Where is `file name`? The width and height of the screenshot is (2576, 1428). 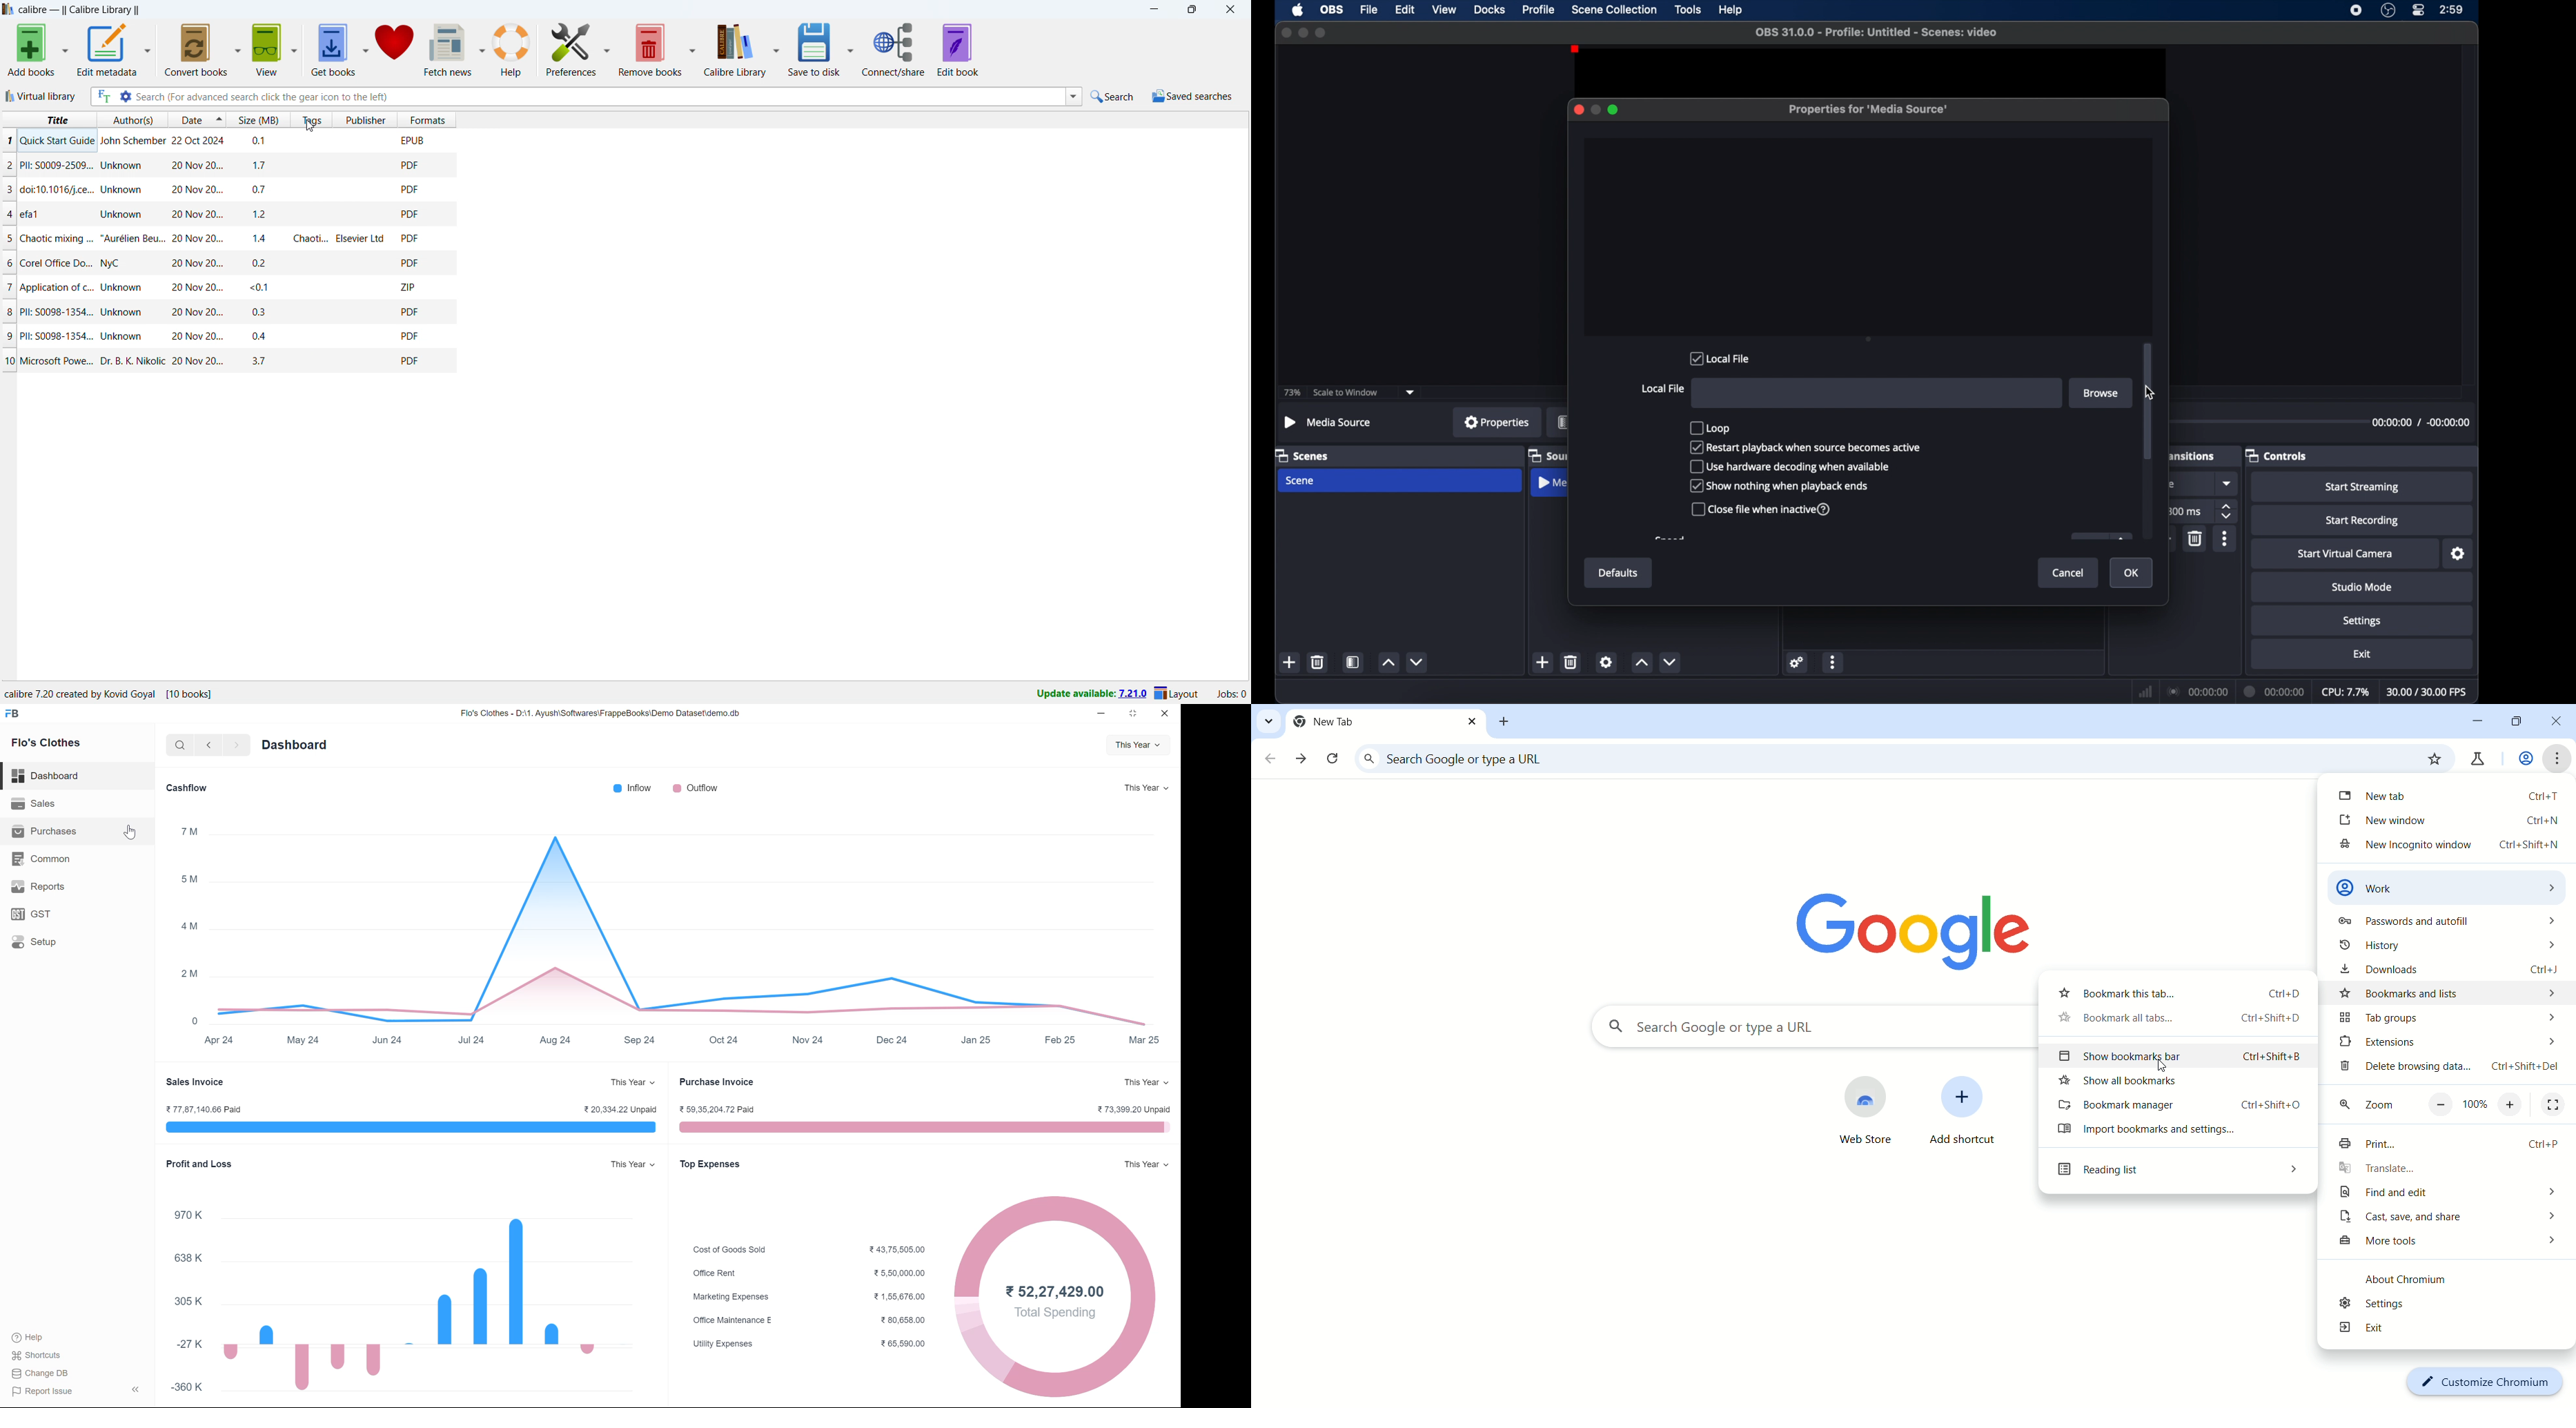 file name is located at coordinates (1877, 33).